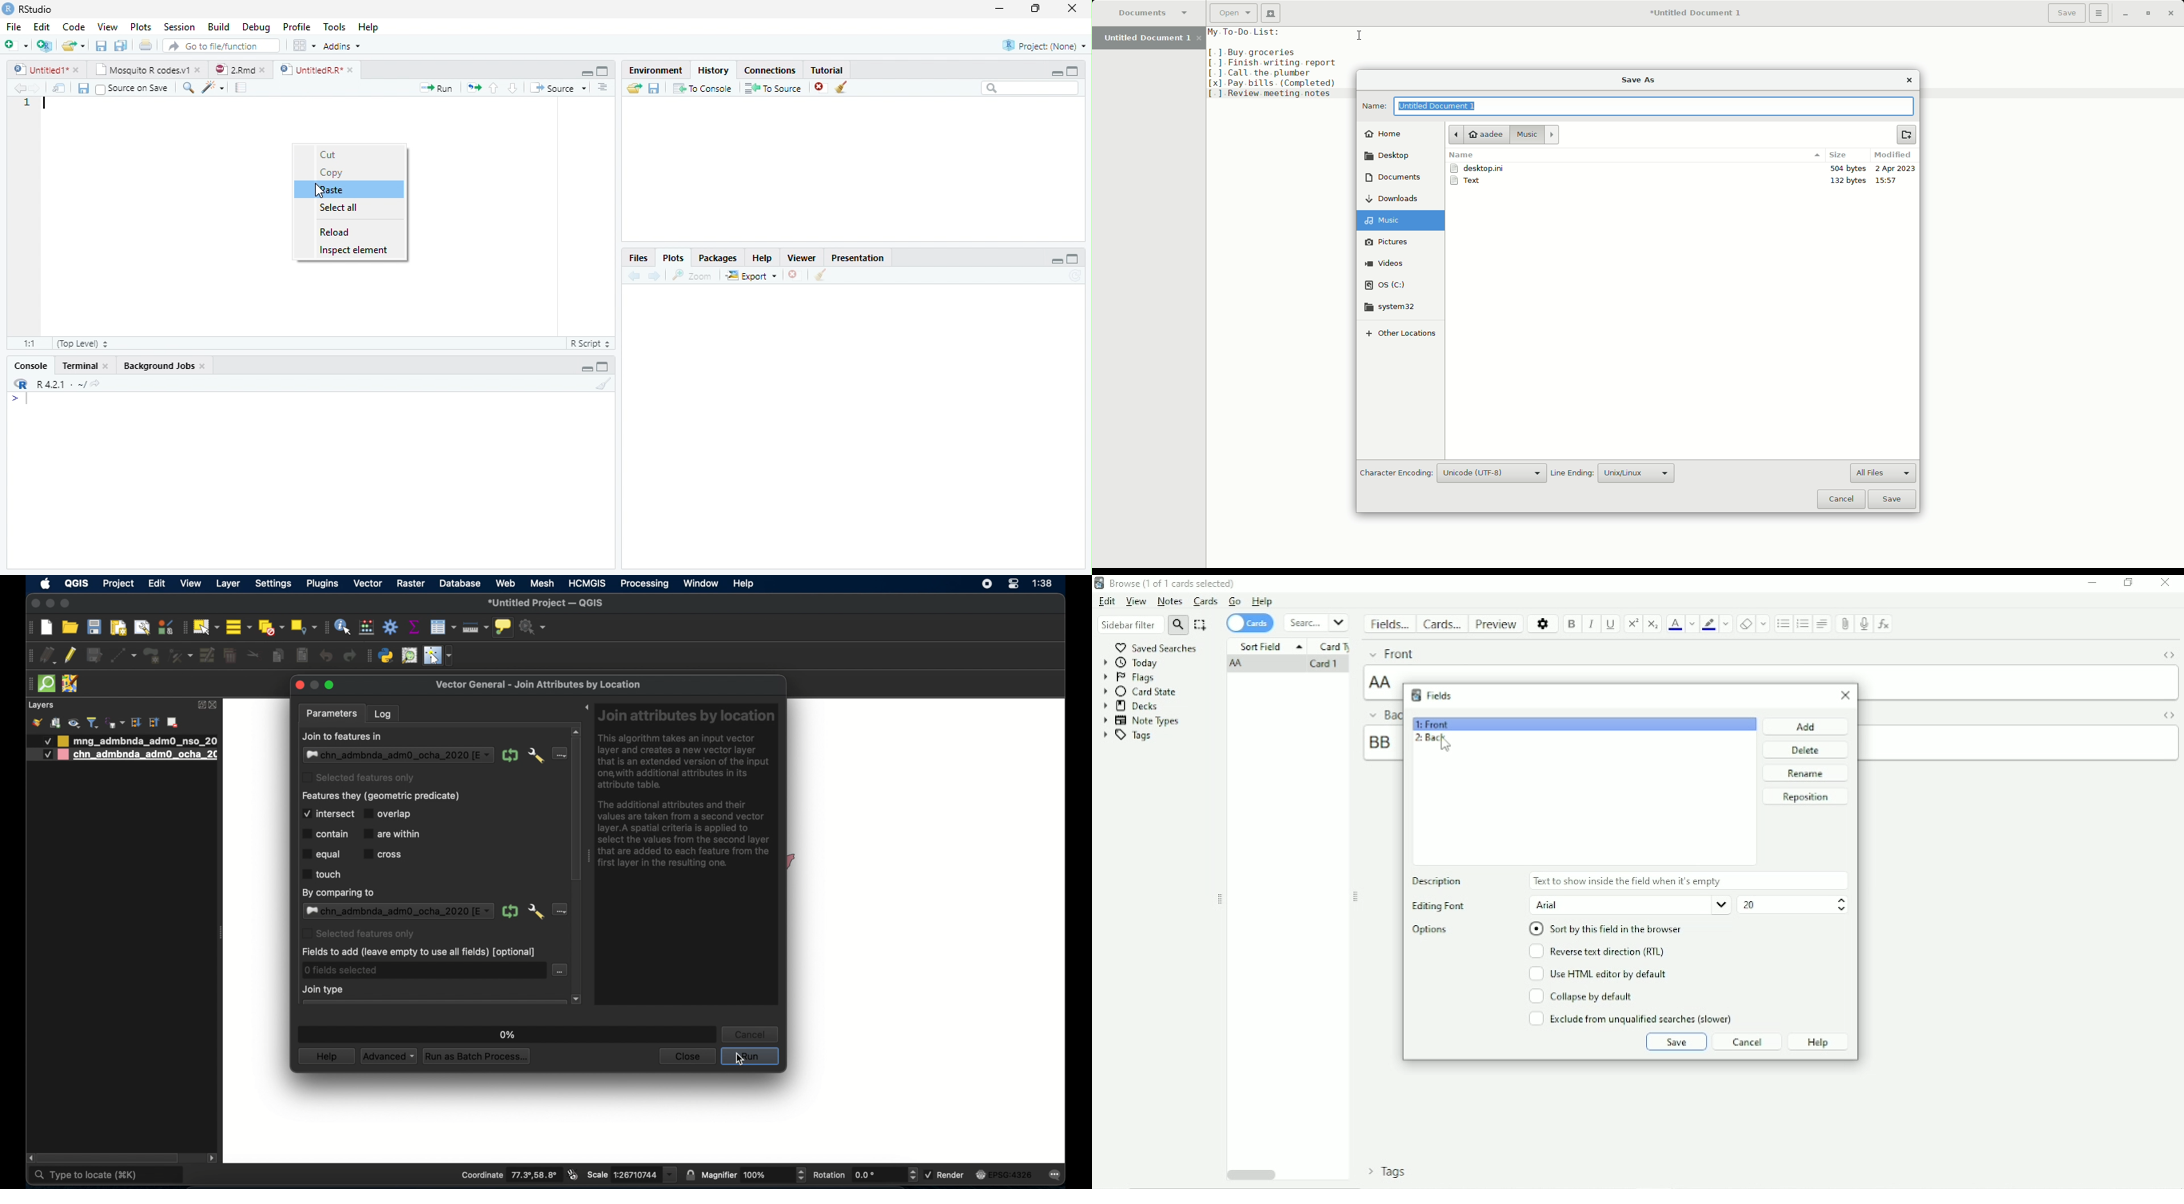 This screenshot has width=2184, height=1204. What do you see at coordinates (1356, 897) in the screenshot?
I see `Resize` at bounding box center [1356, 897].